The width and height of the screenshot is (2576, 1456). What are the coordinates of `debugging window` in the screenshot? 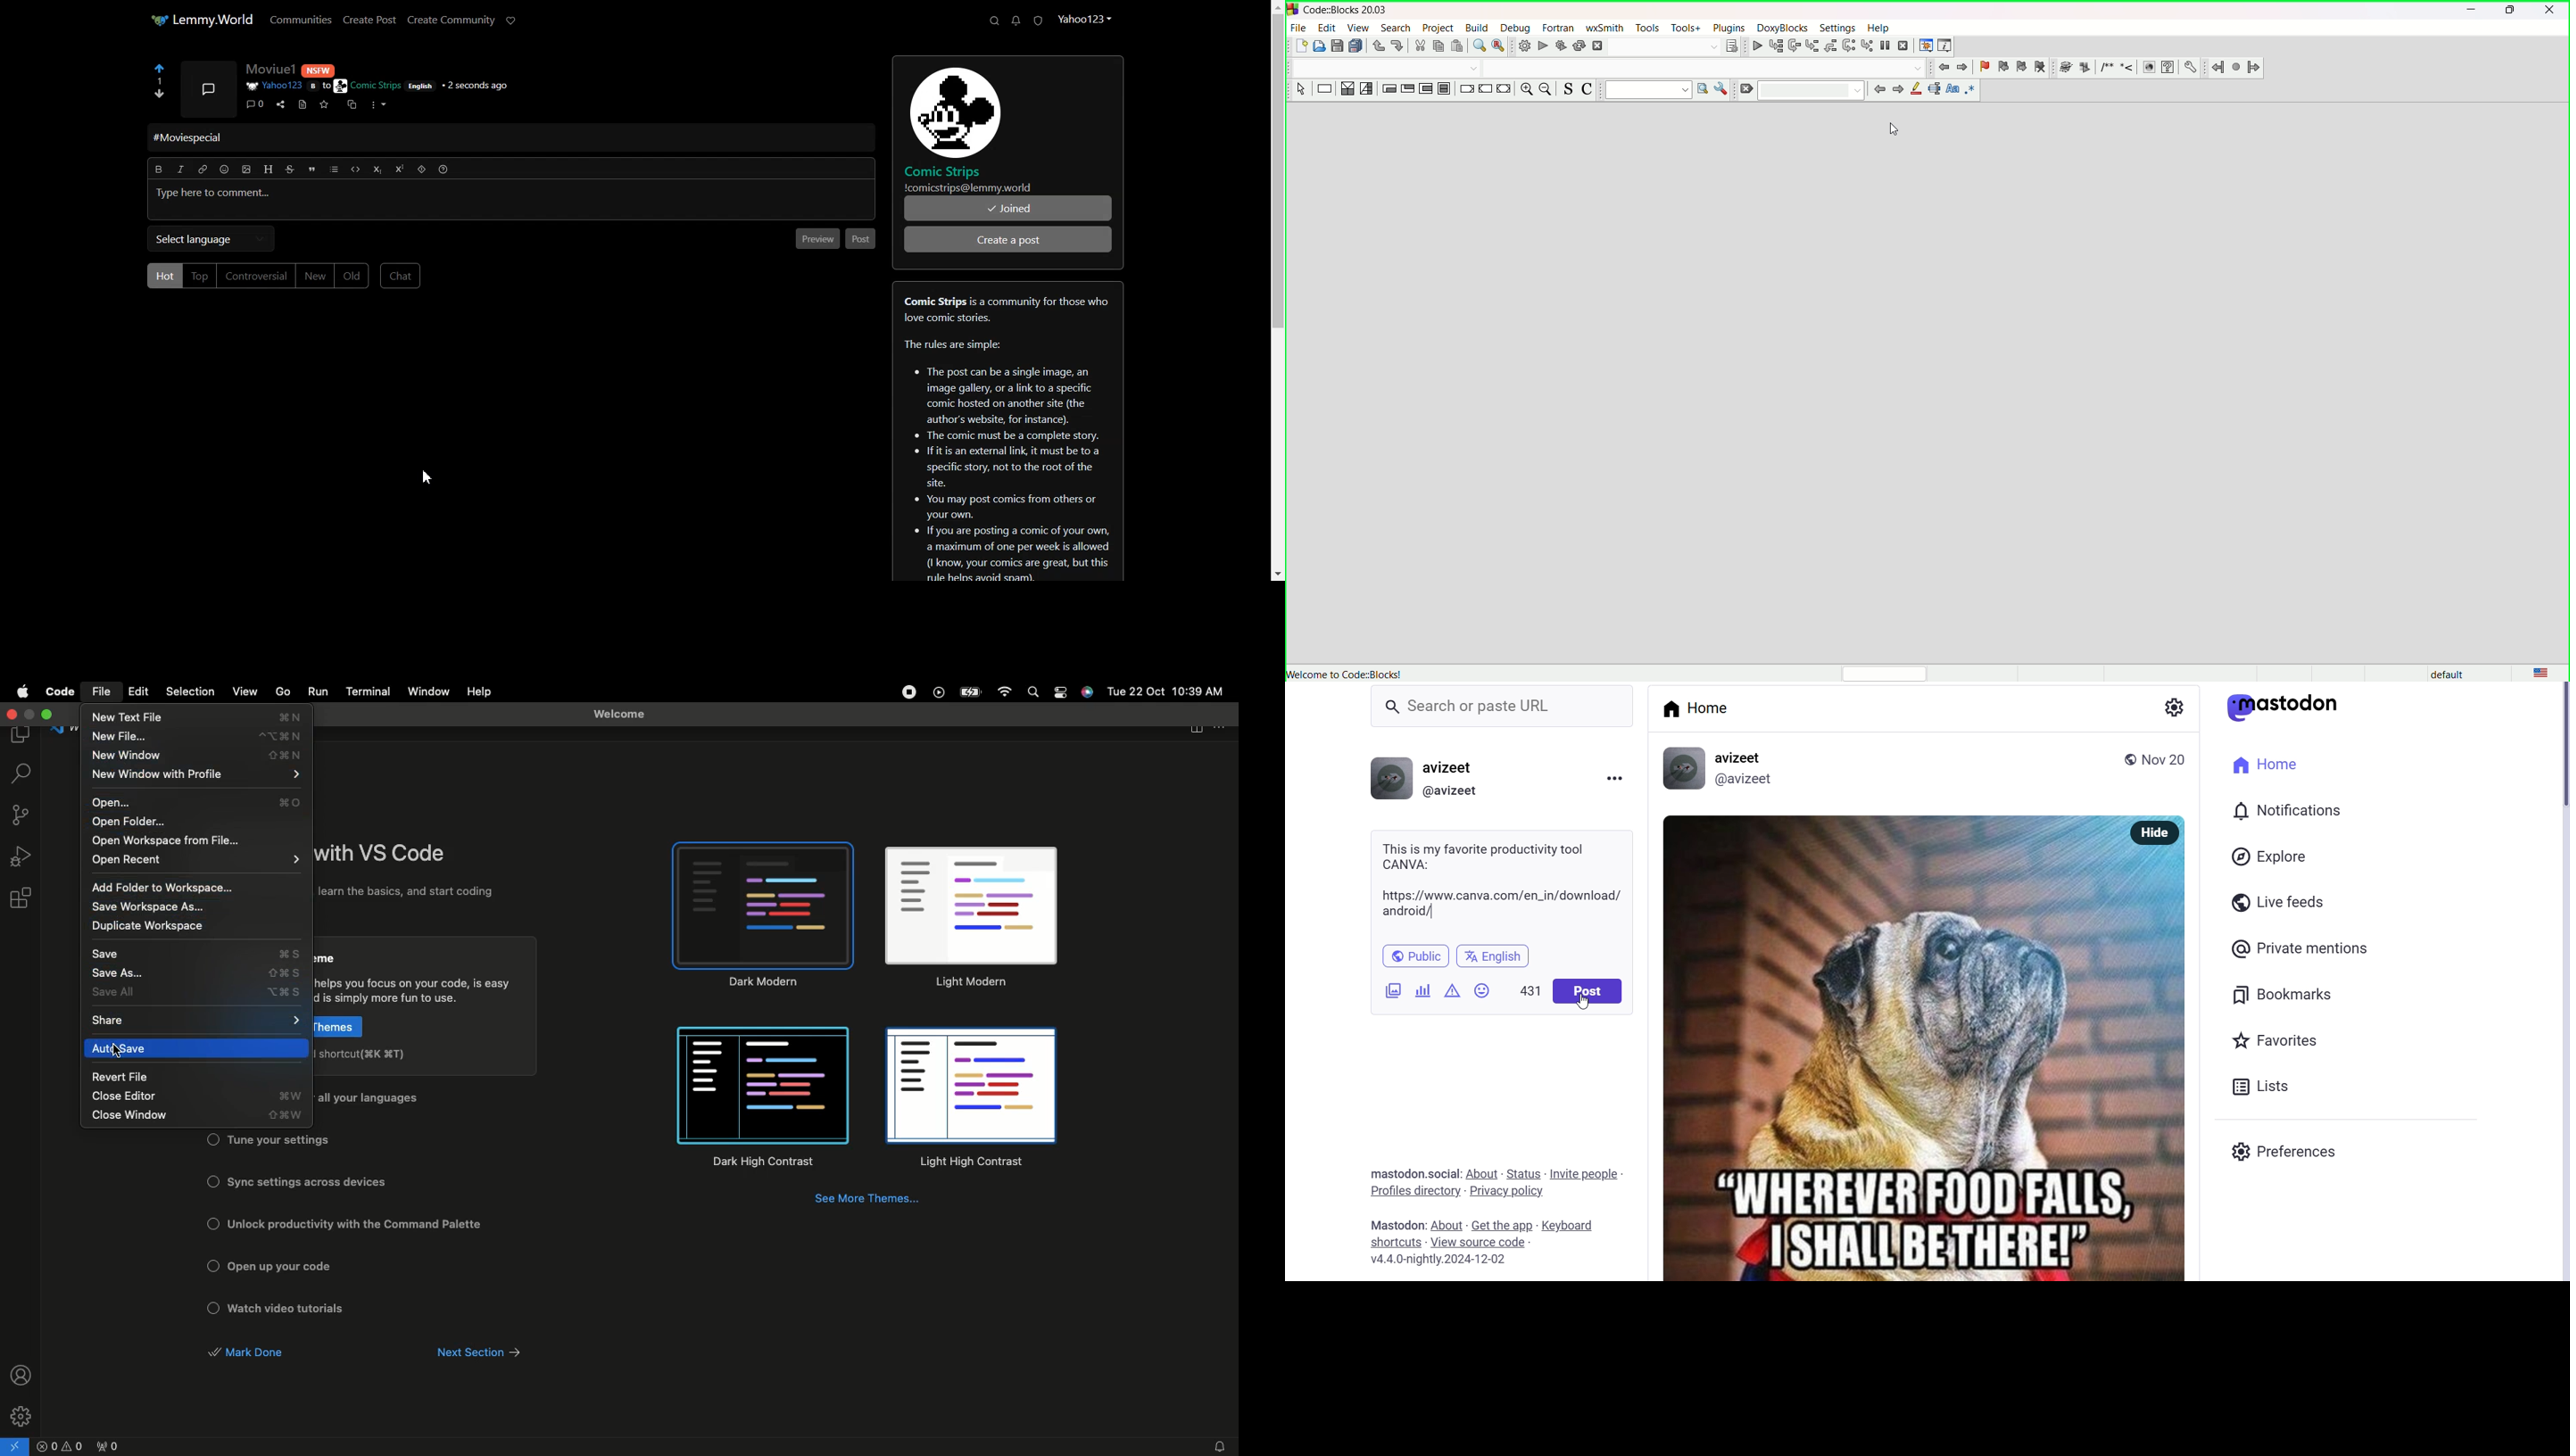 It's located at (1926, 46).